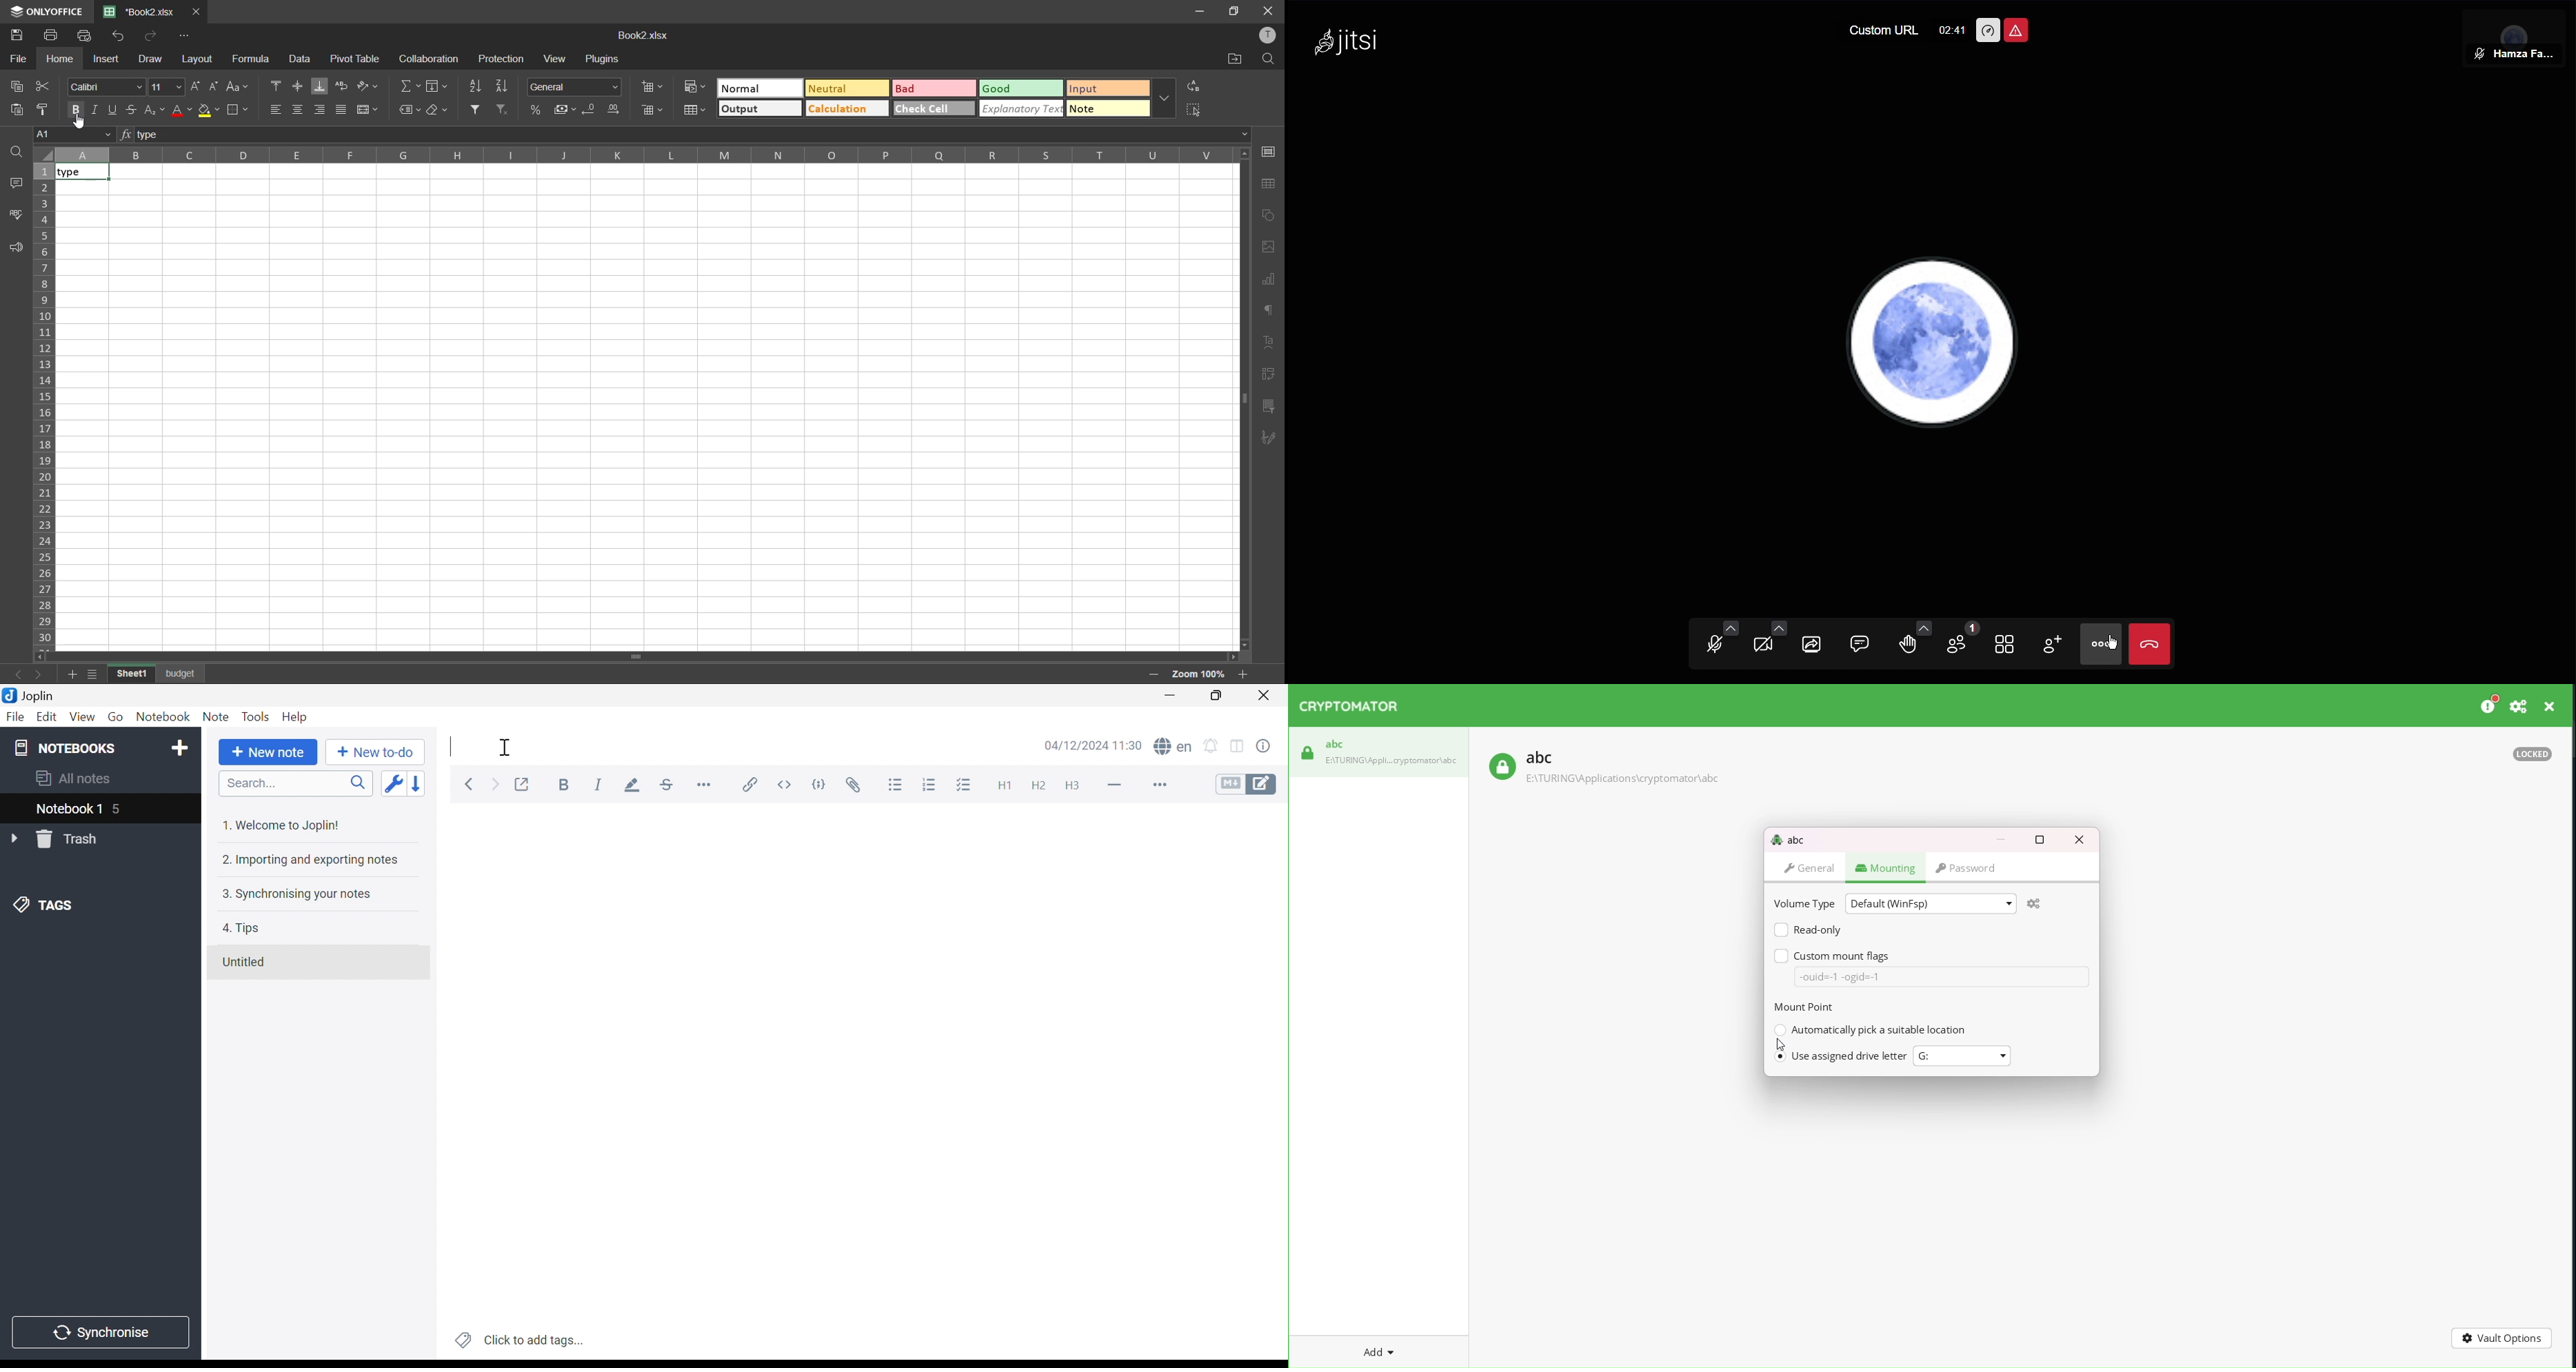  I want to click on Heading 3, so click(1075, 785).